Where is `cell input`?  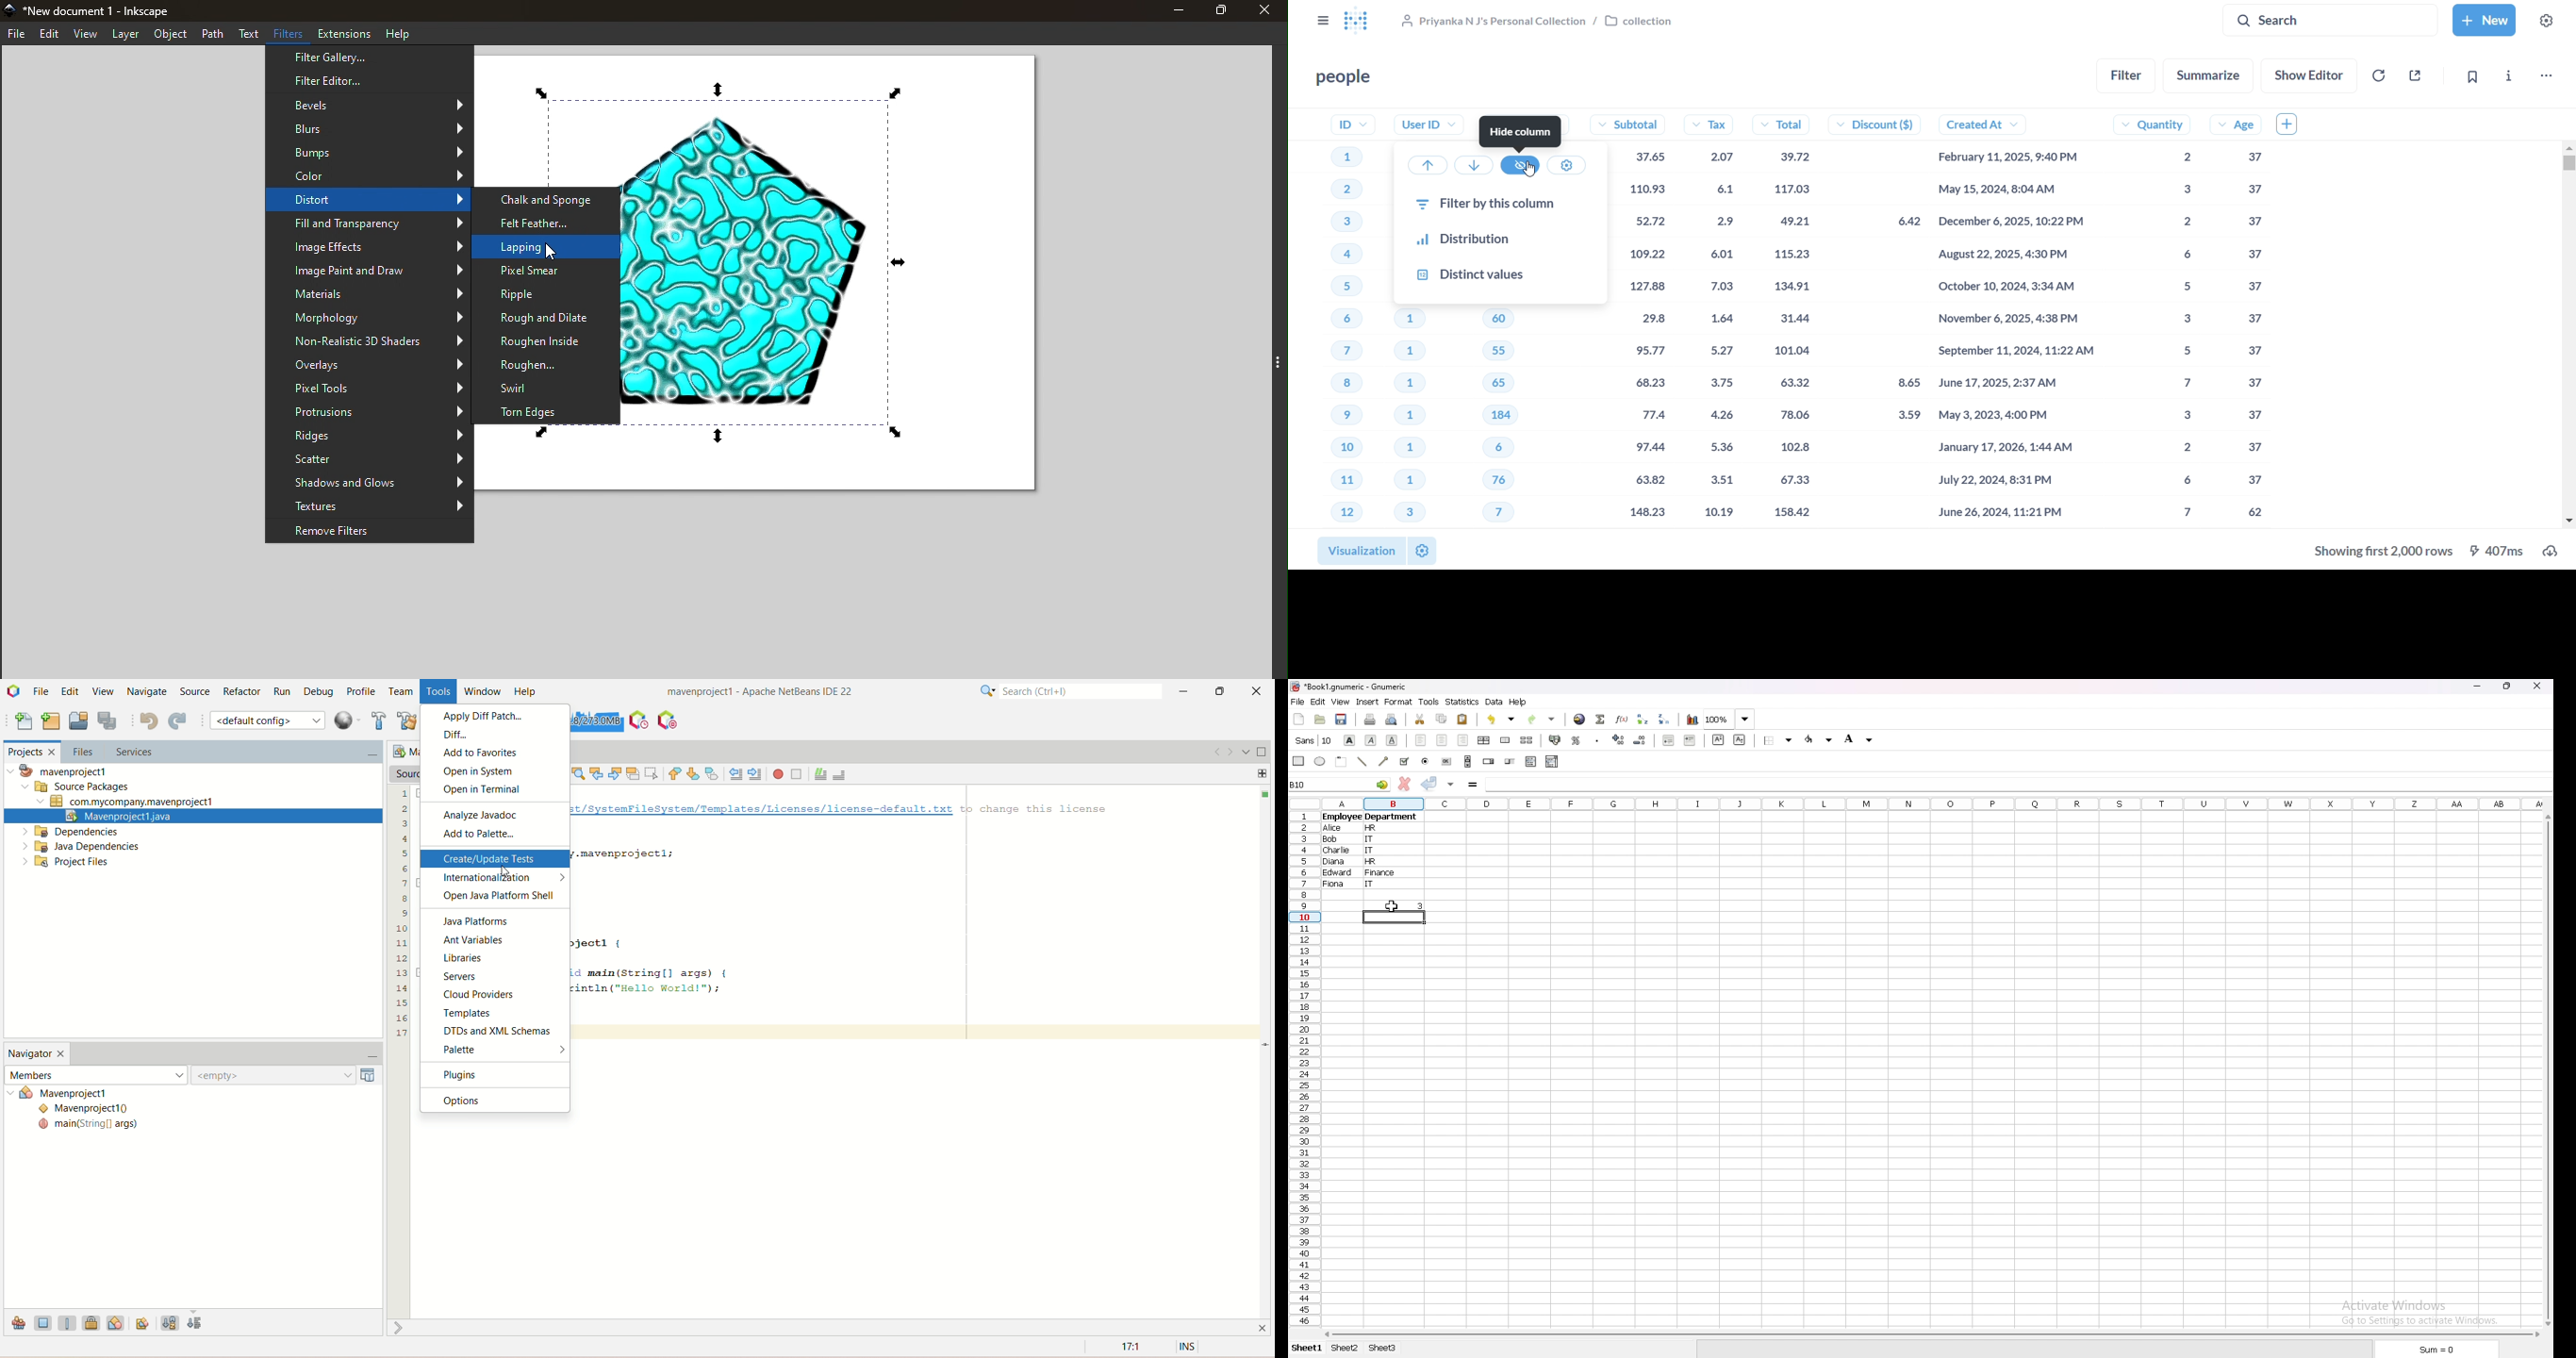
cell input is located at coordinates (2013, 783).